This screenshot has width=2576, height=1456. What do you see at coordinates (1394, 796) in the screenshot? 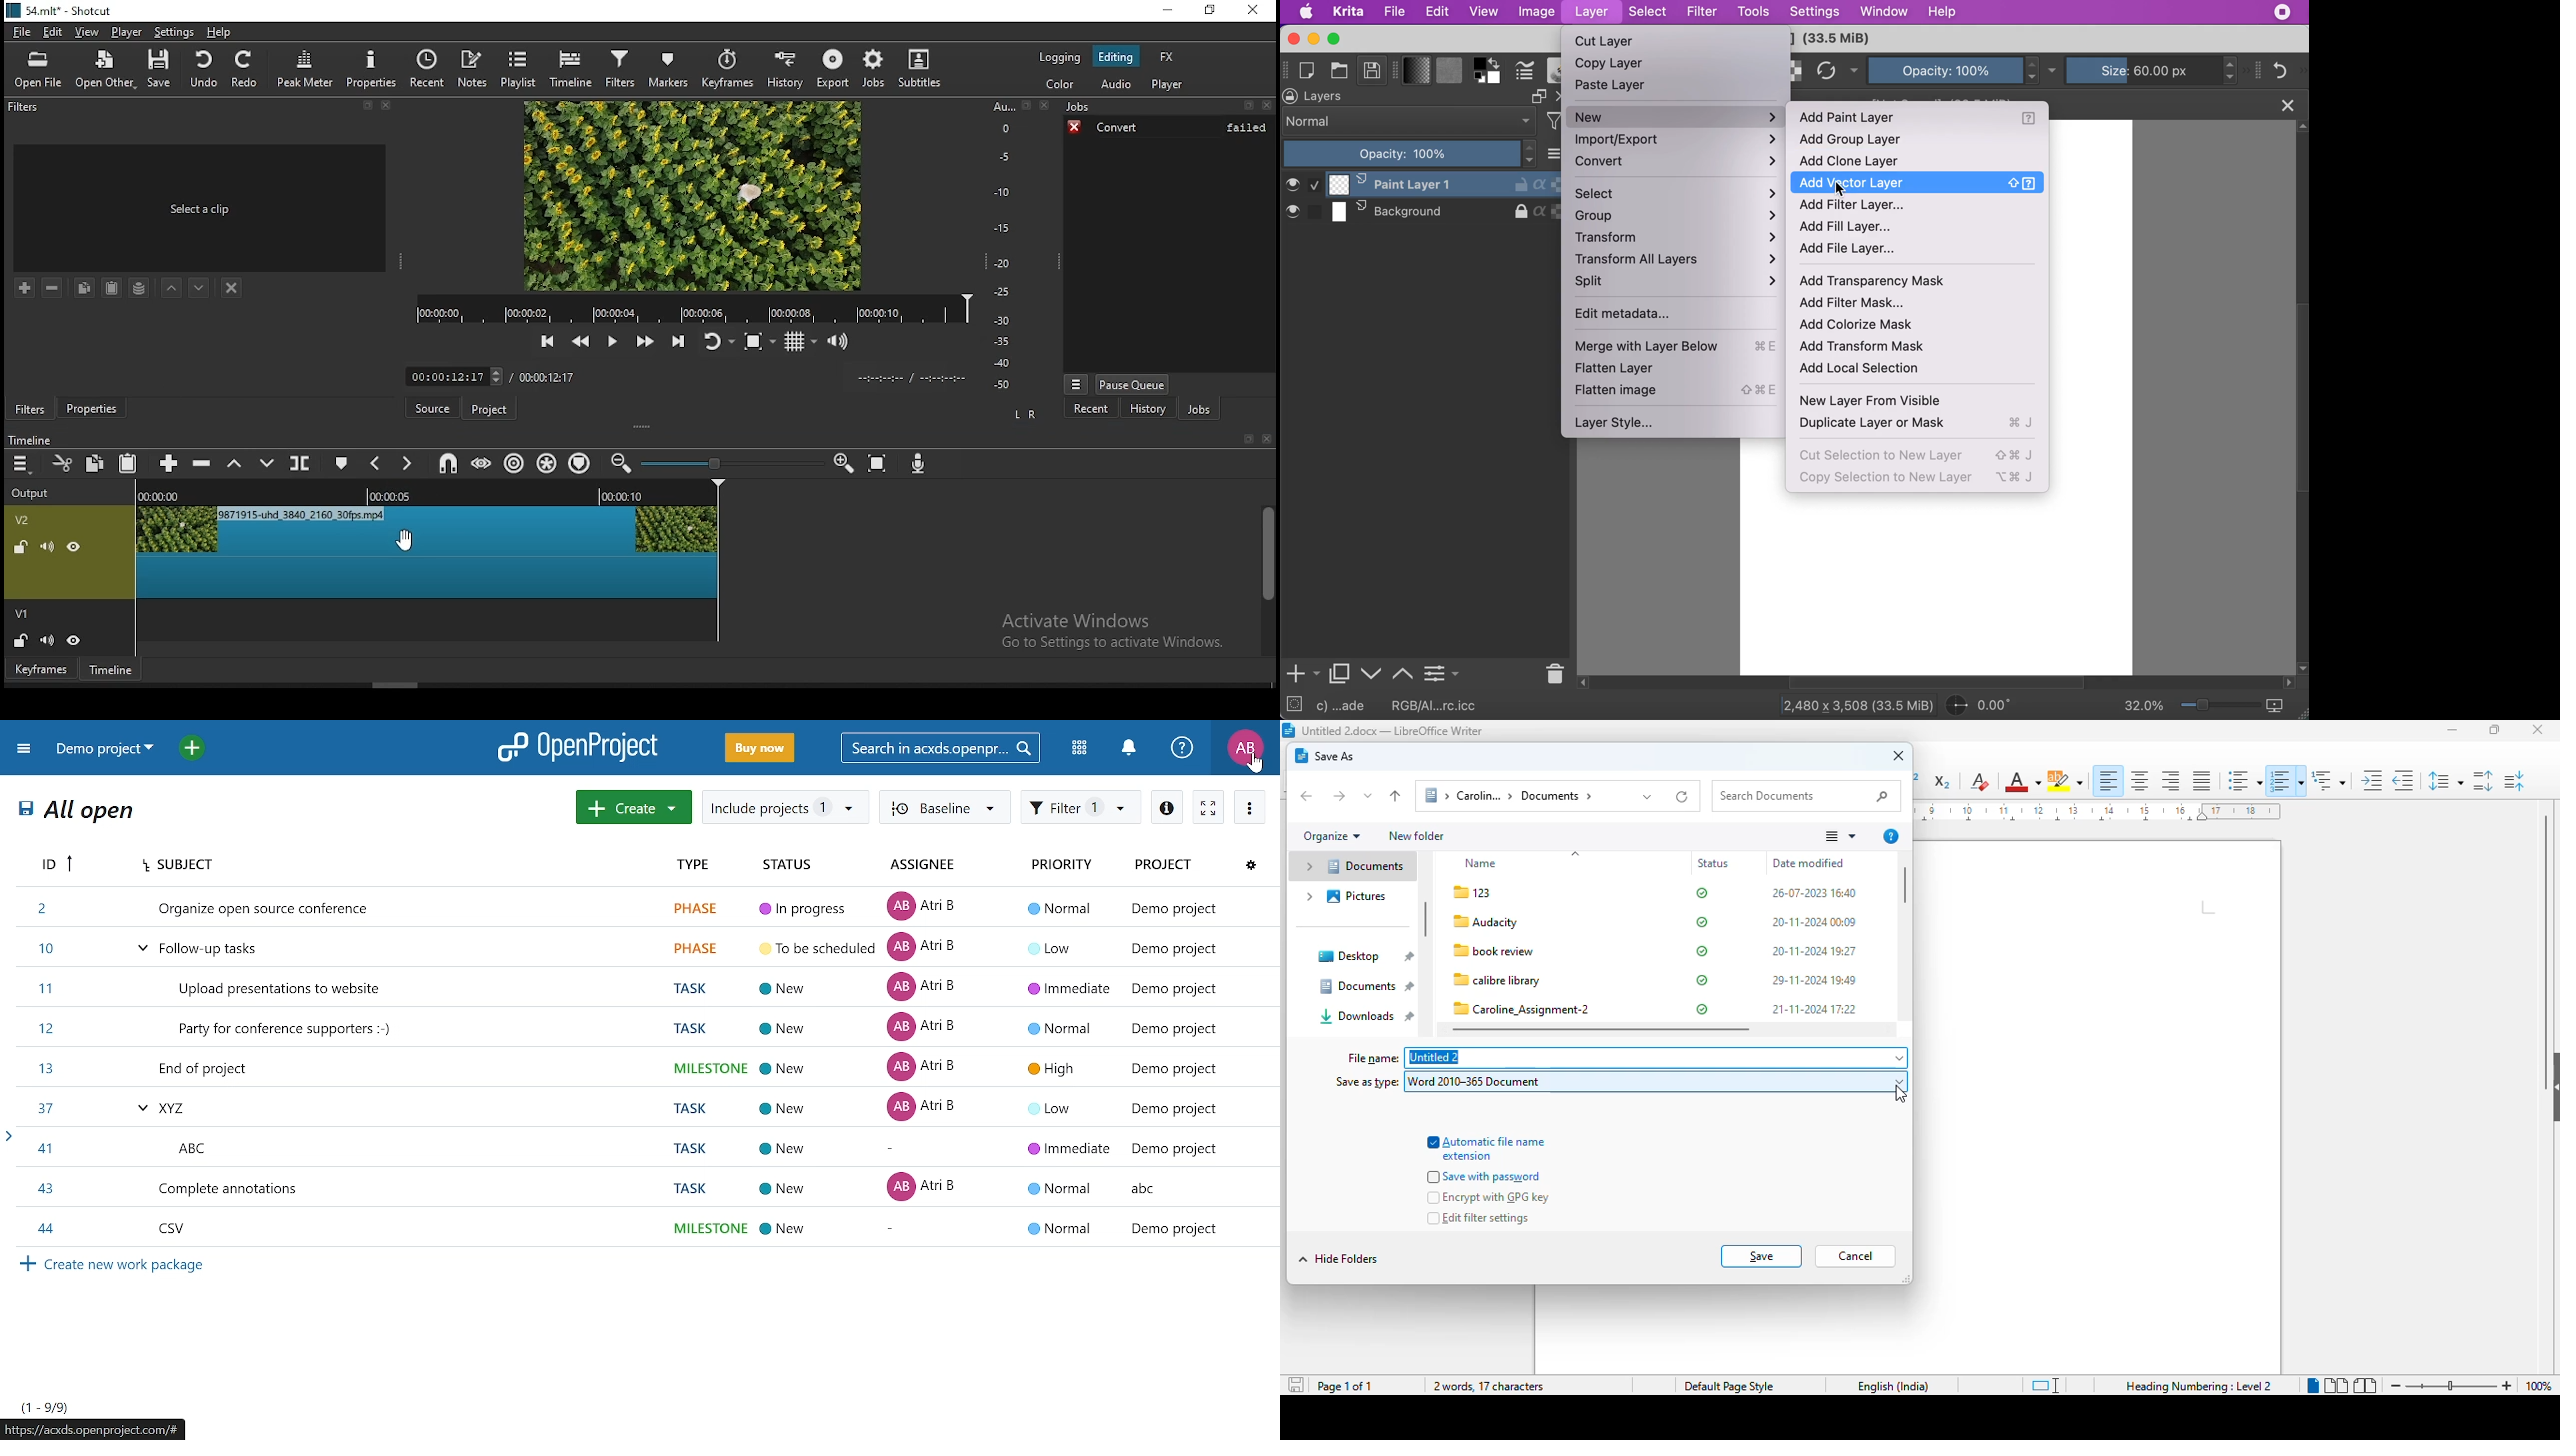
I see `up to "personal"` at bounding box center [1394, 796].